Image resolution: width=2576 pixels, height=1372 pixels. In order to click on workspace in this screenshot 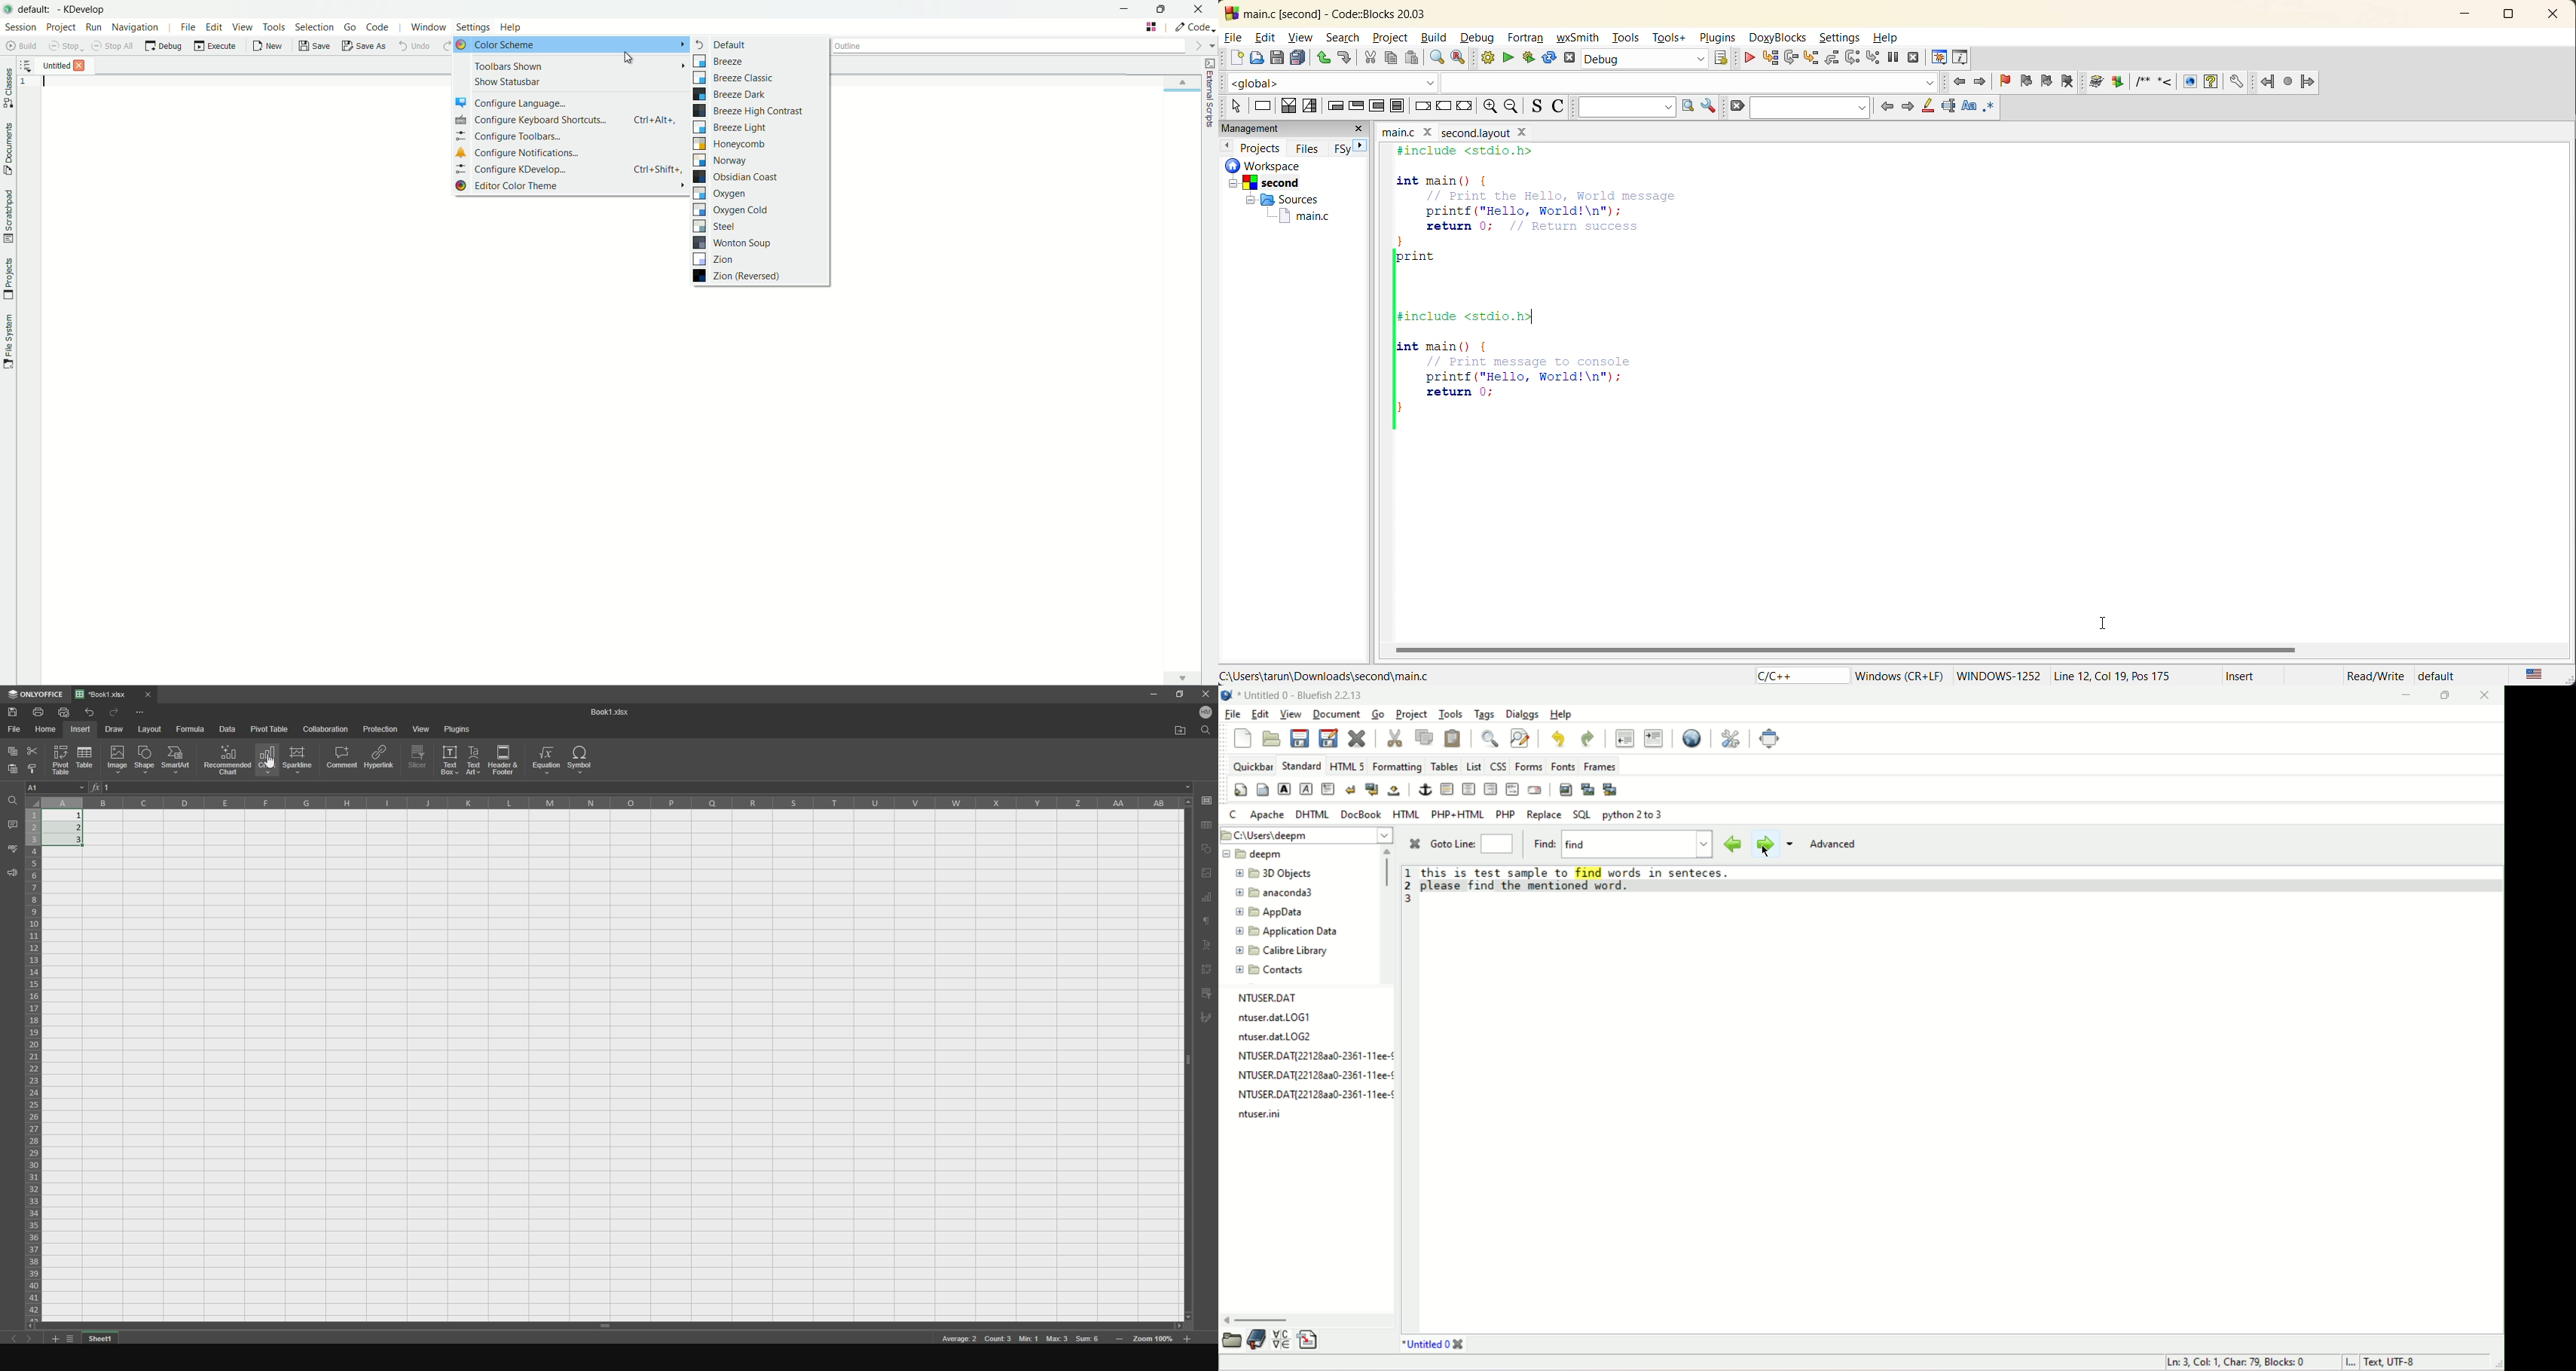, I will do `click(1960, 1115)`.